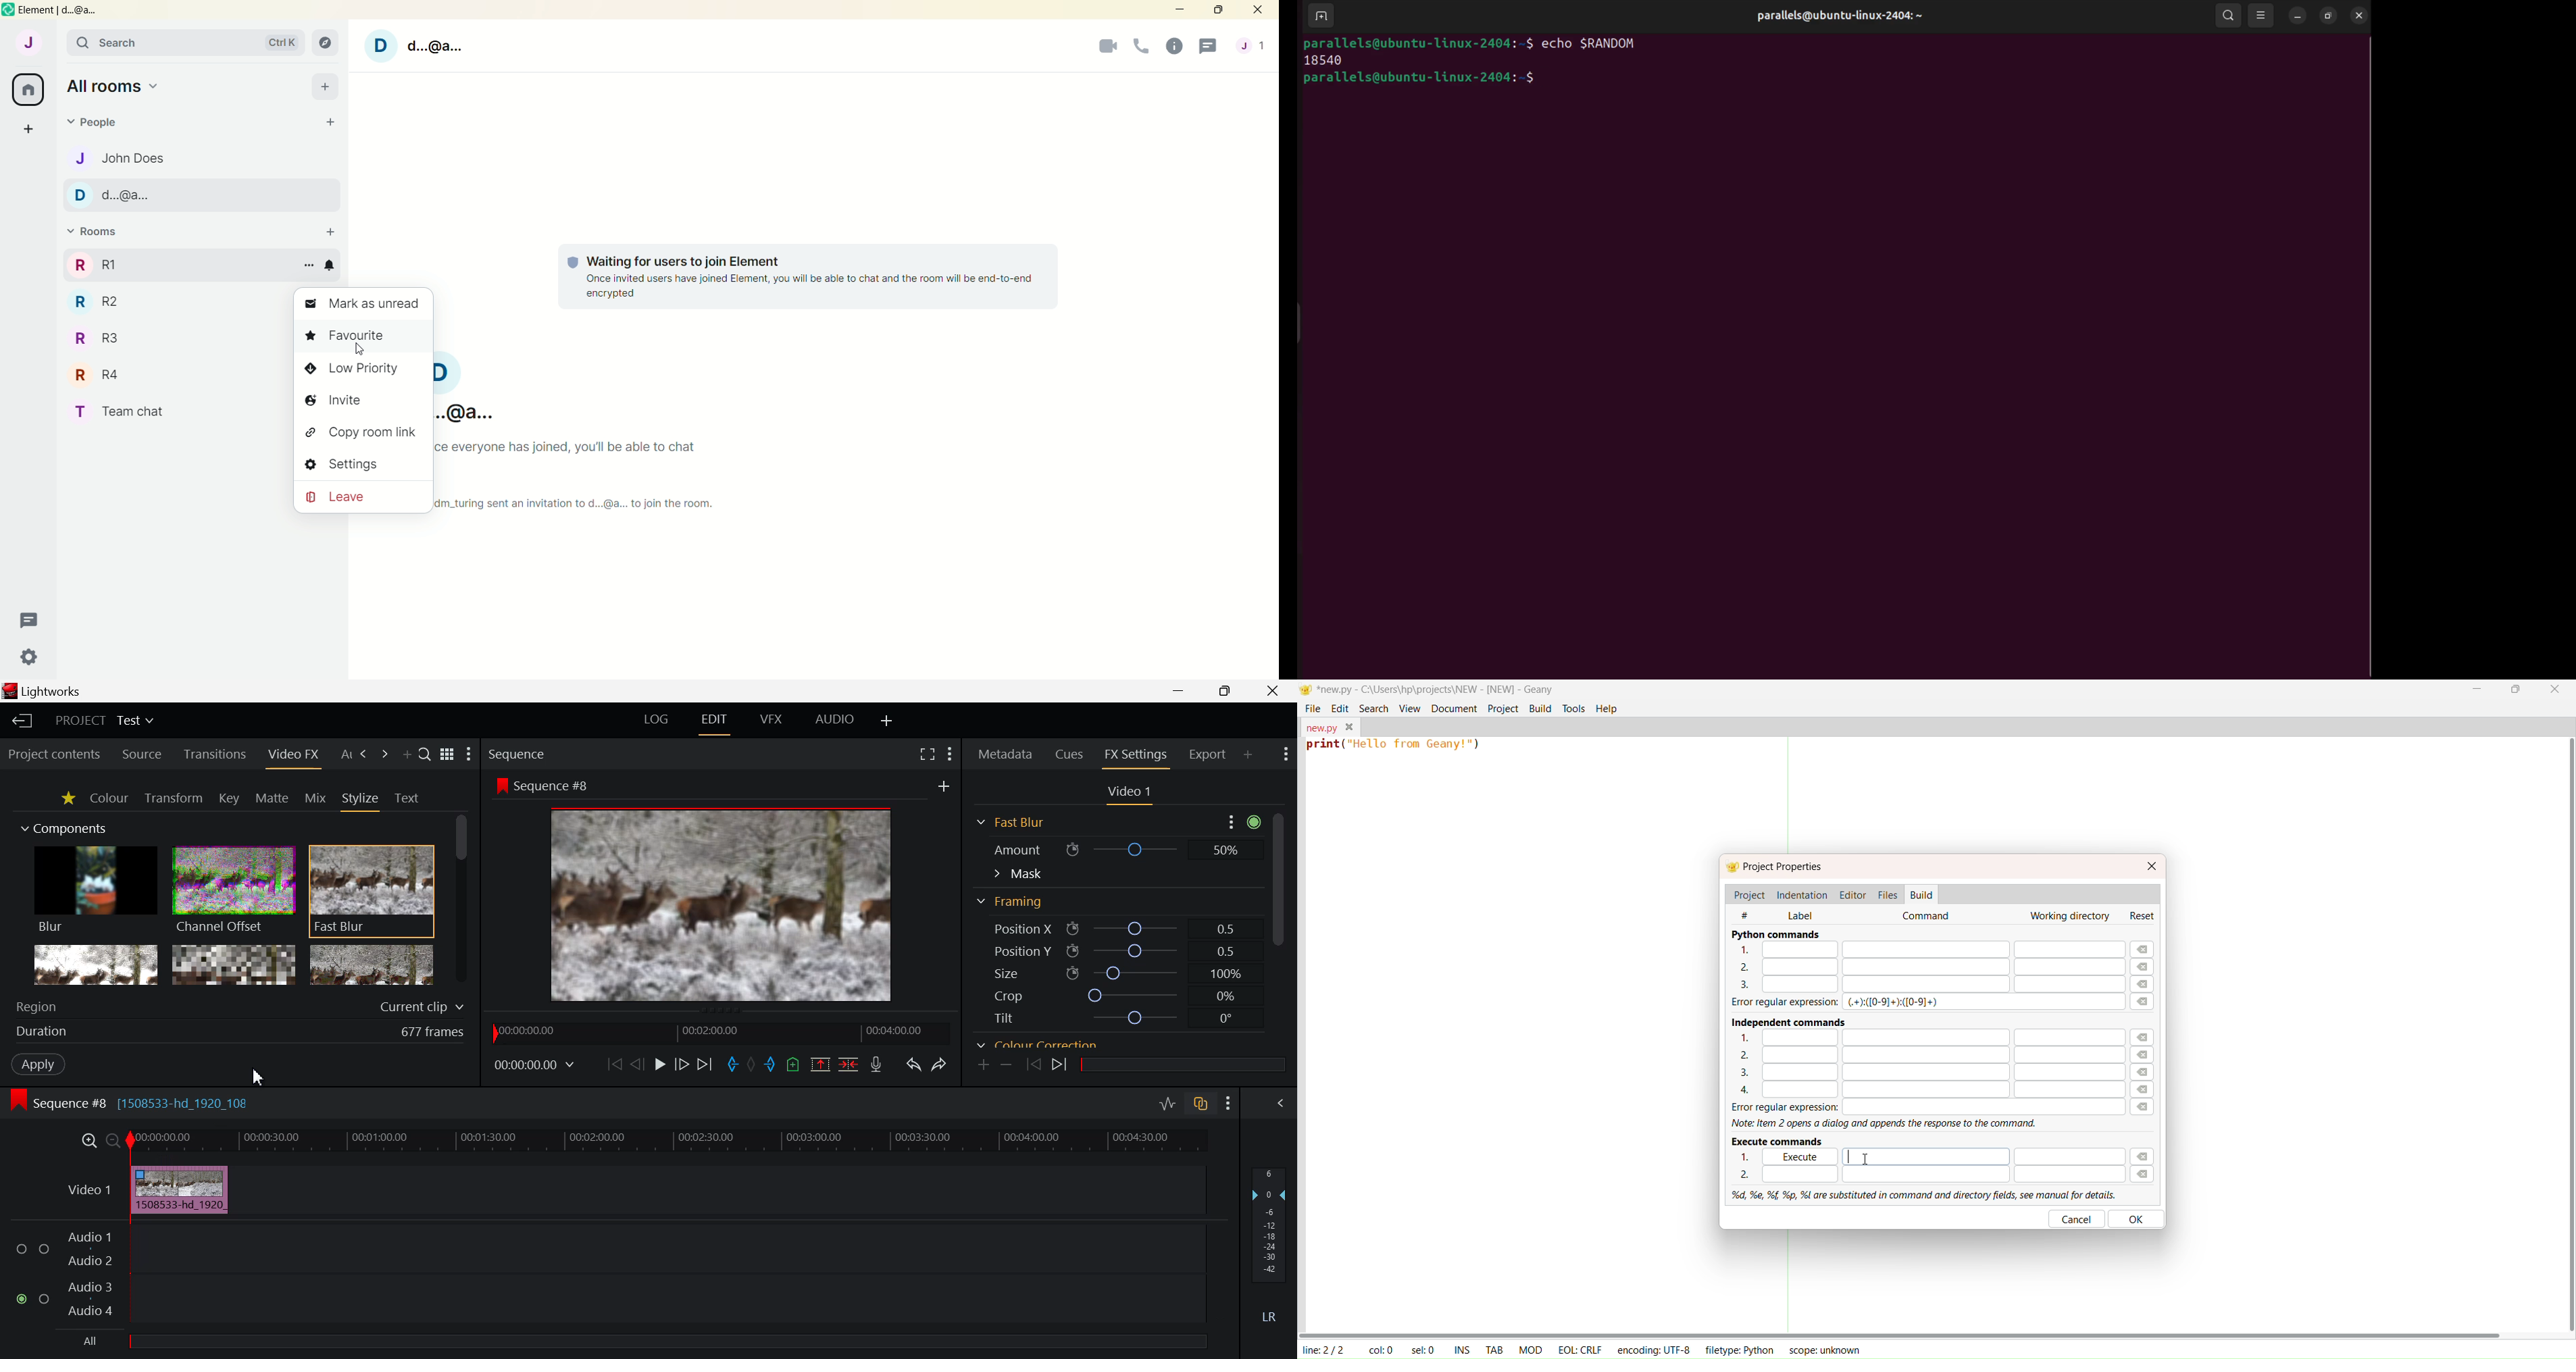 This screenshot has height=1372, width=2576. What do you see at coordinates (1209, 754) in the screenshot?
I see `Export` at bounding box center [1209, 754].